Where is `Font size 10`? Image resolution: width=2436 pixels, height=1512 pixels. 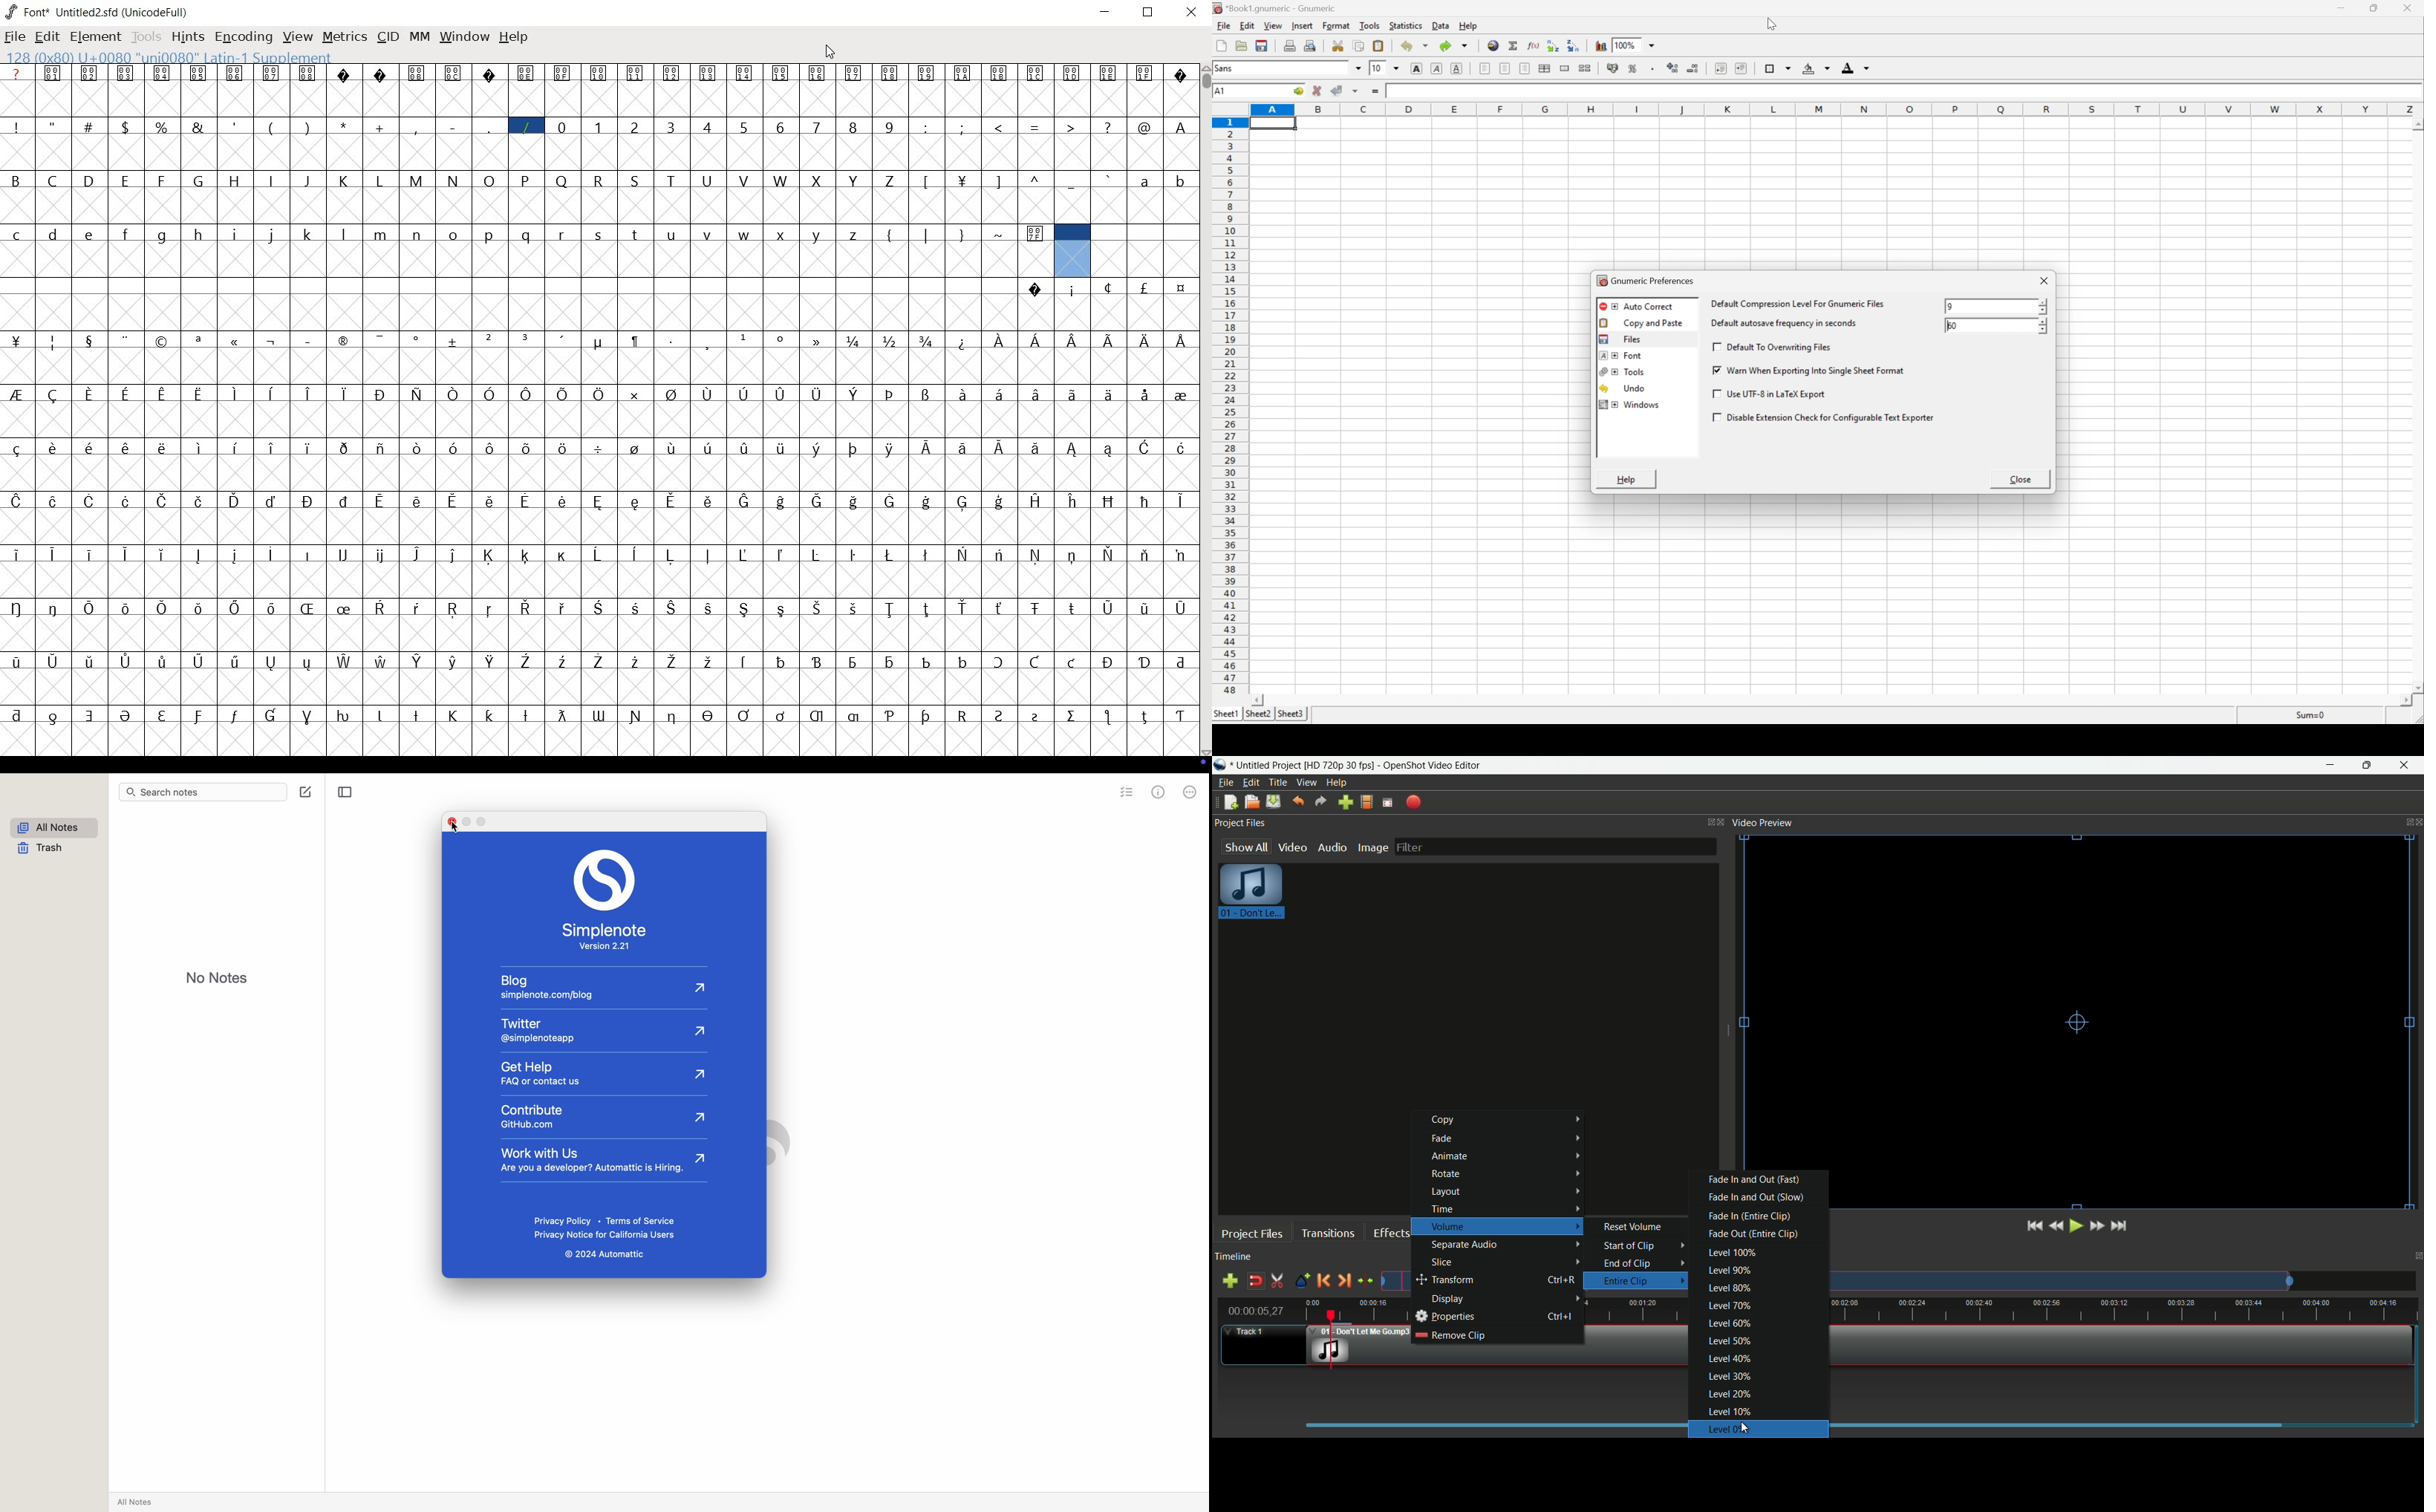
Font size 10 is located at coordinates (1386, 69).